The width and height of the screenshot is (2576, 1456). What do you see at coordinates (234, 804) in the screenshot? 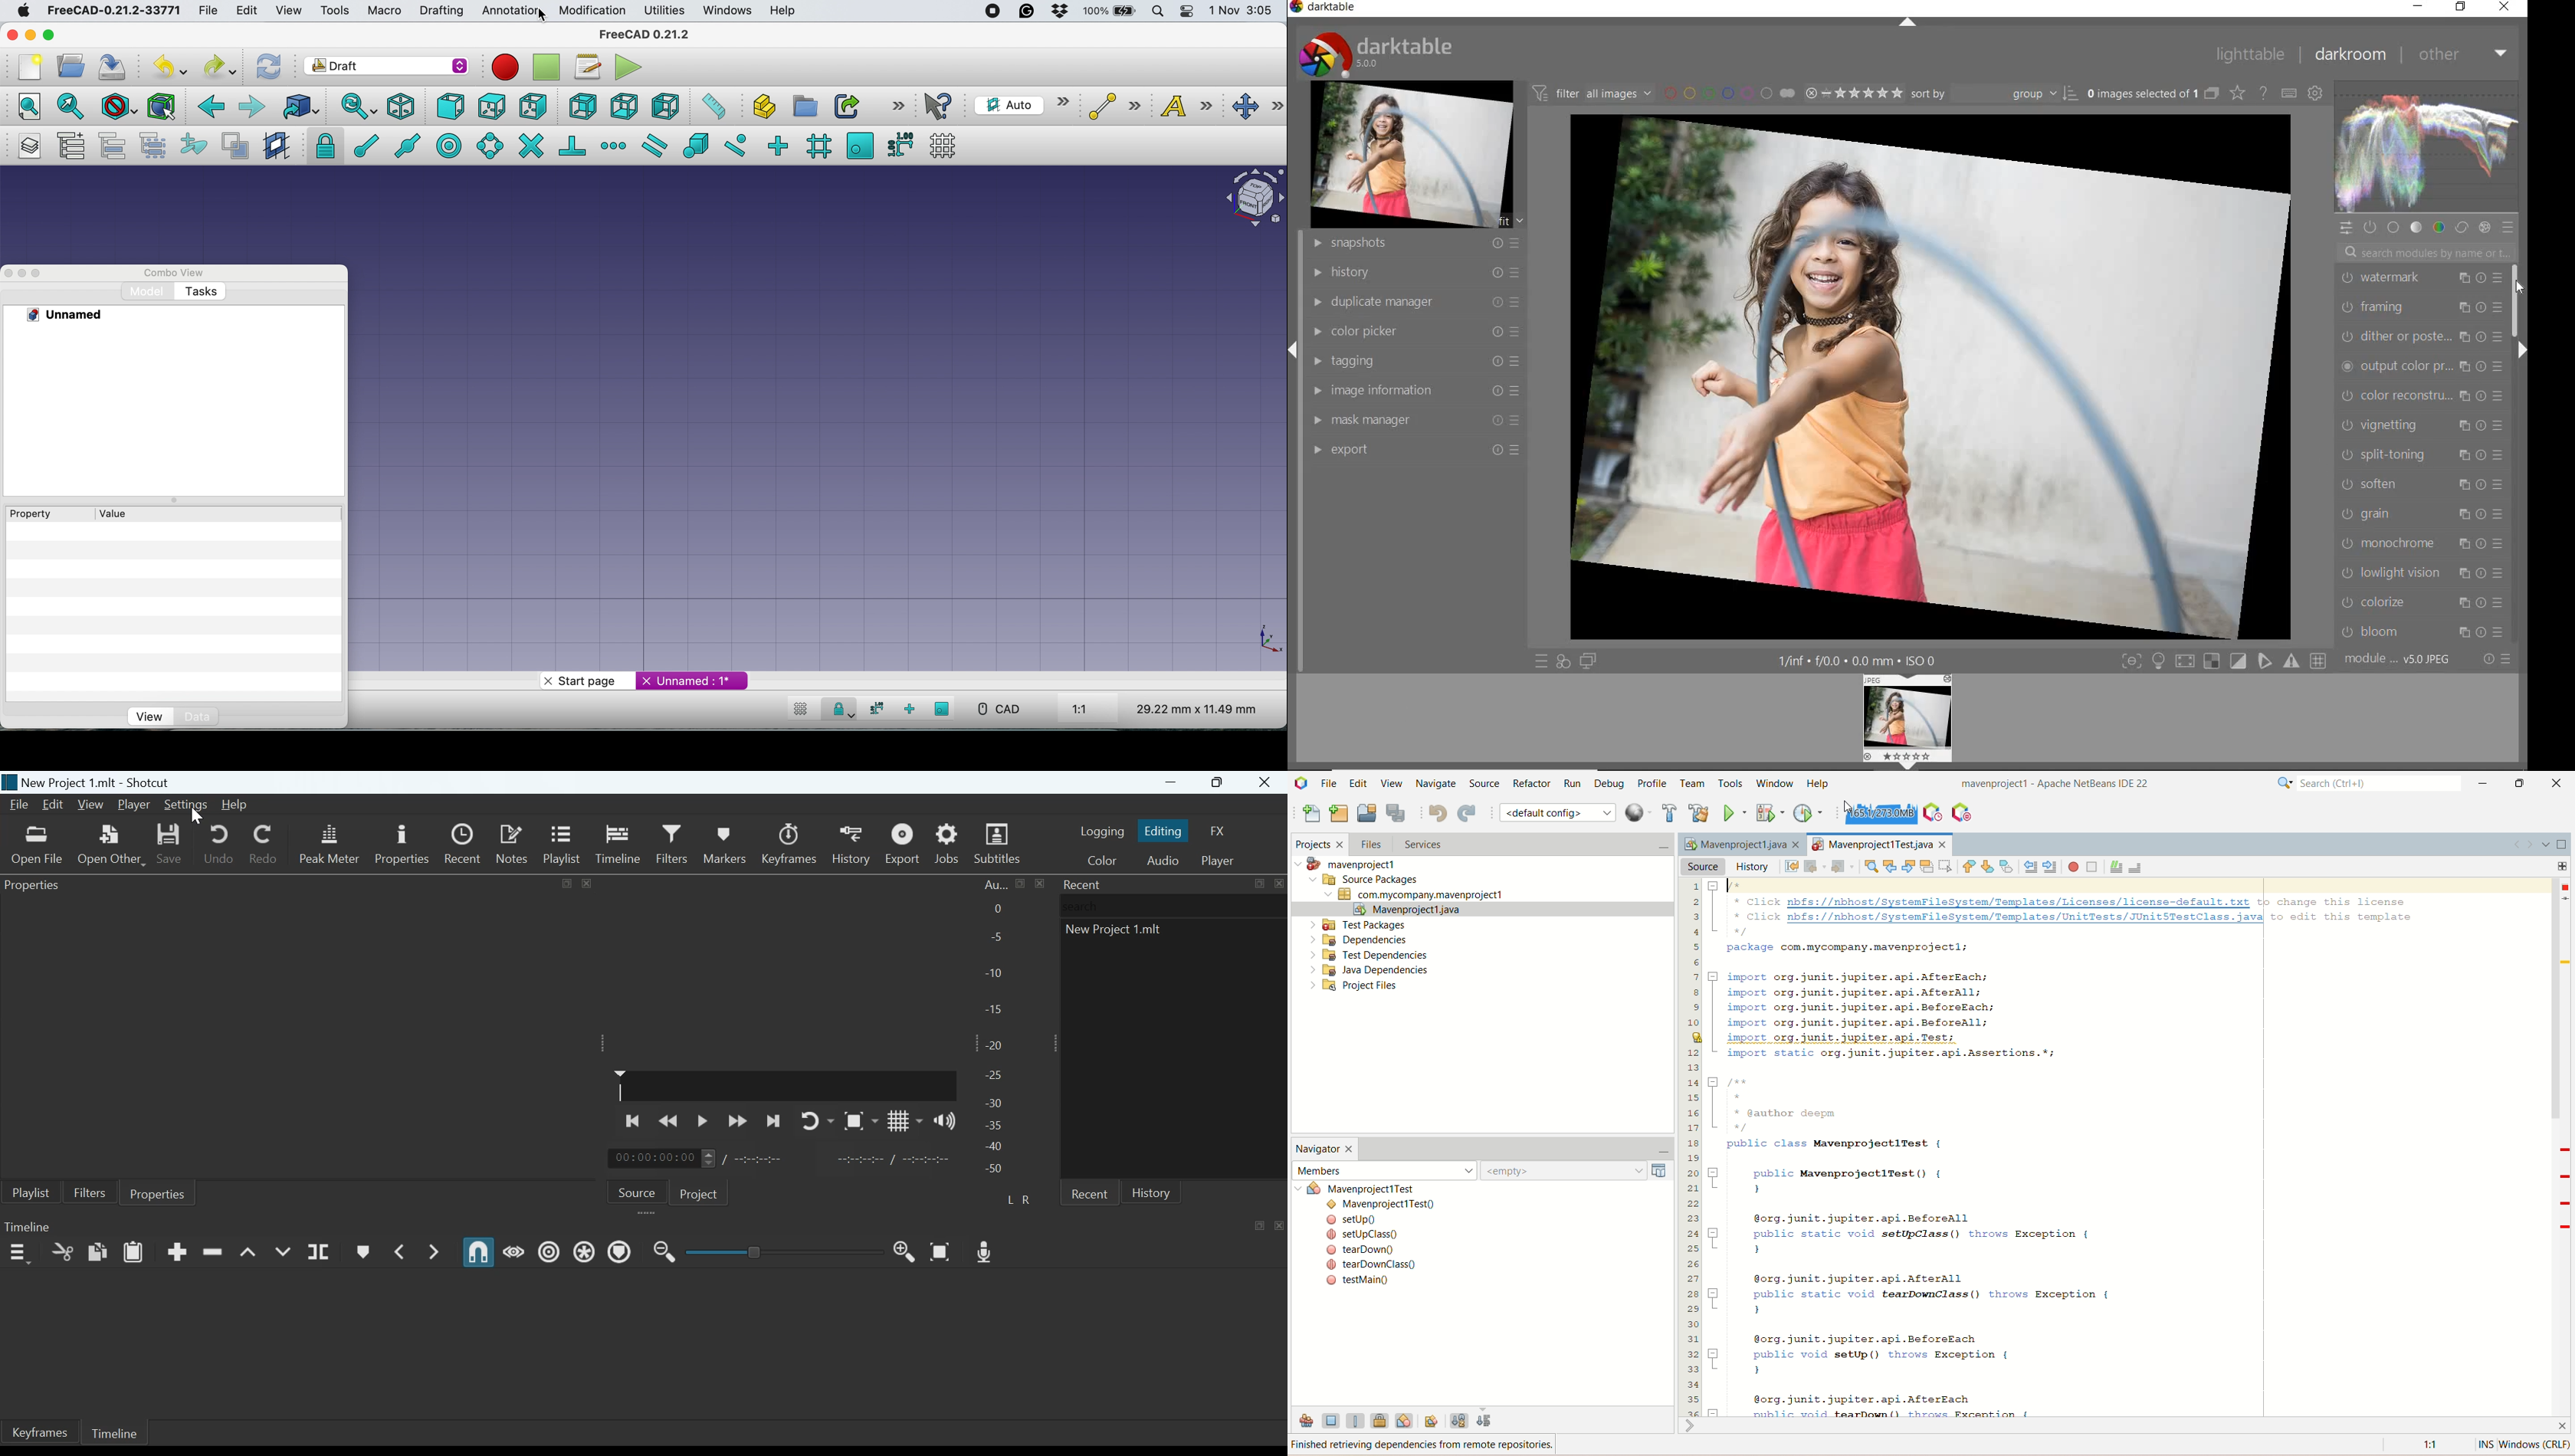
I see `Help` at bounding box center [234, 804].